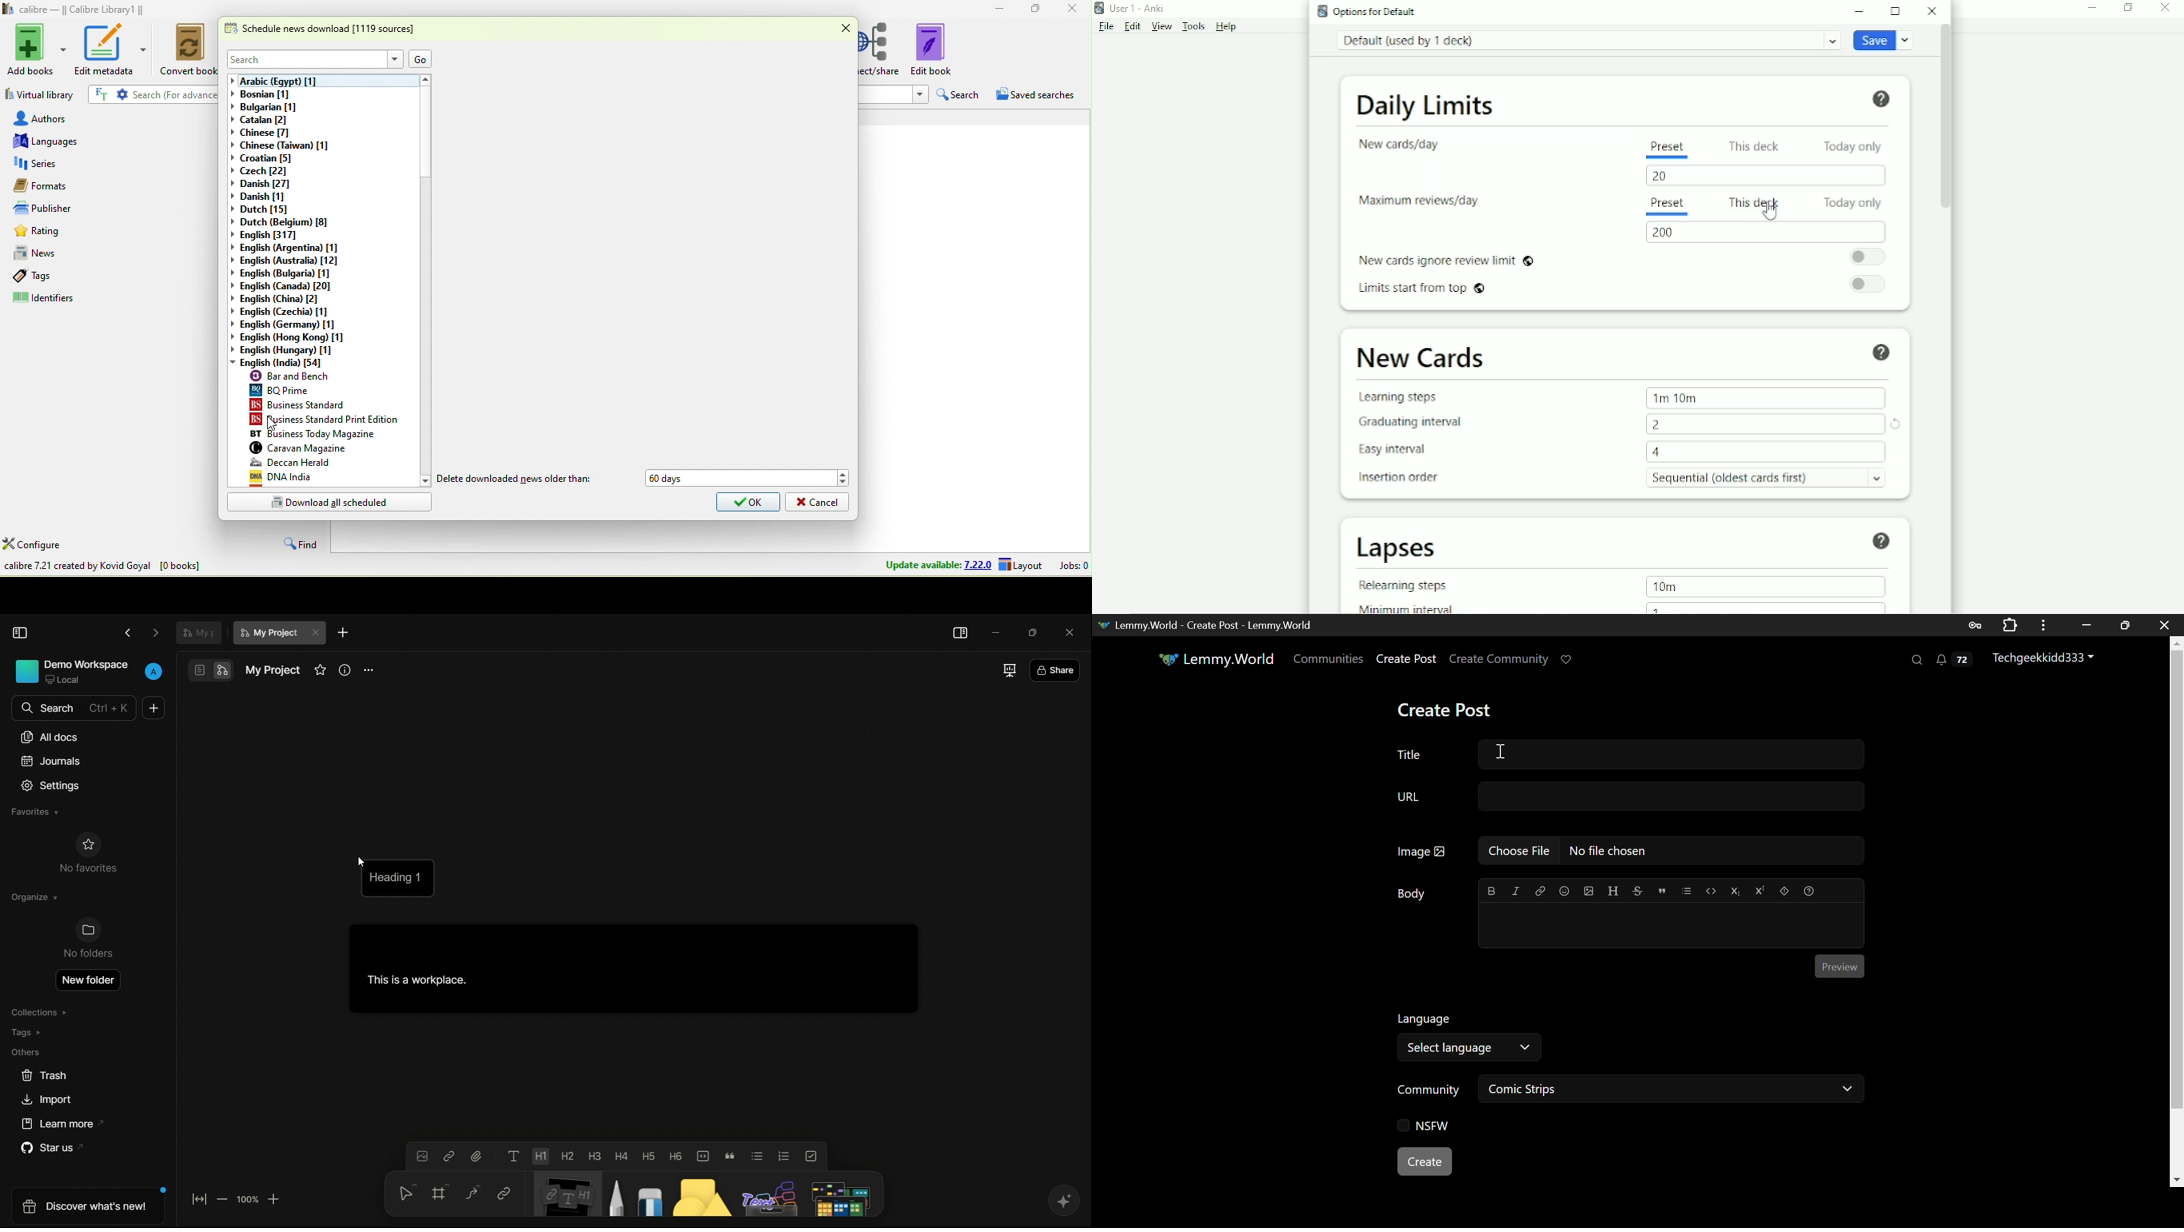  I want to click on caravan magazine, so click(330, 448).